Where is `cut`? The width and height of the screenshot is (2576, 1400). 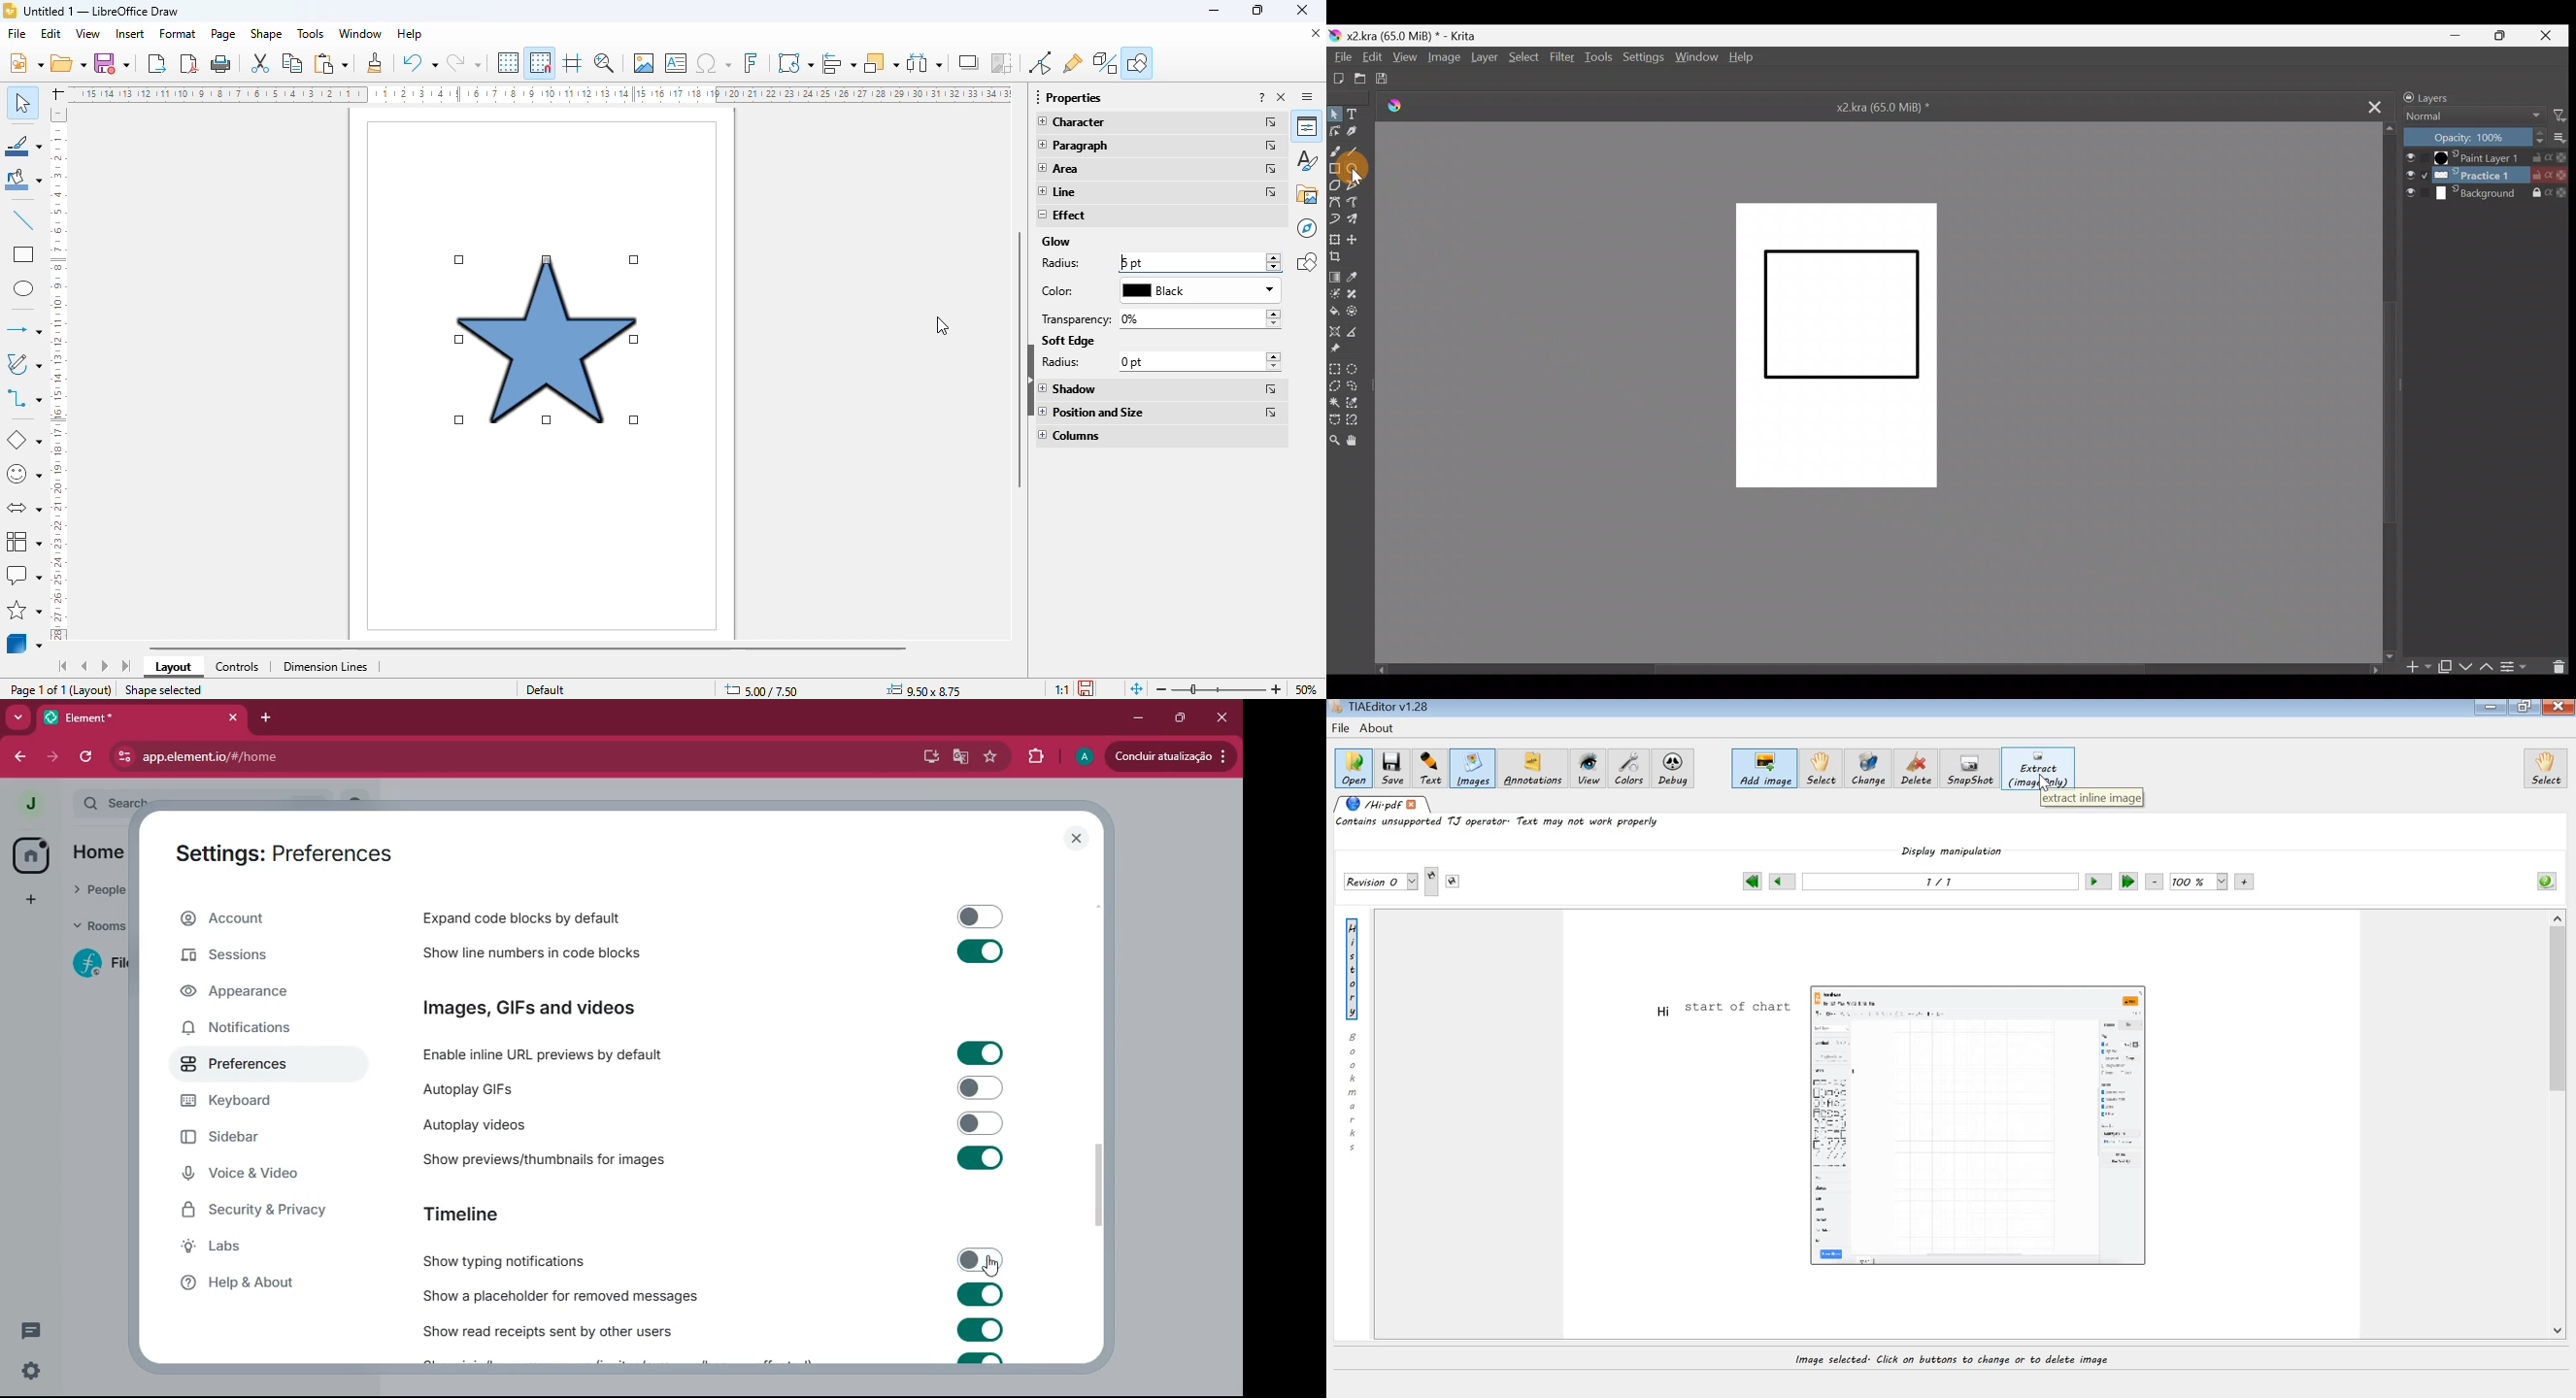 cut is located at coordinates (259, 62).